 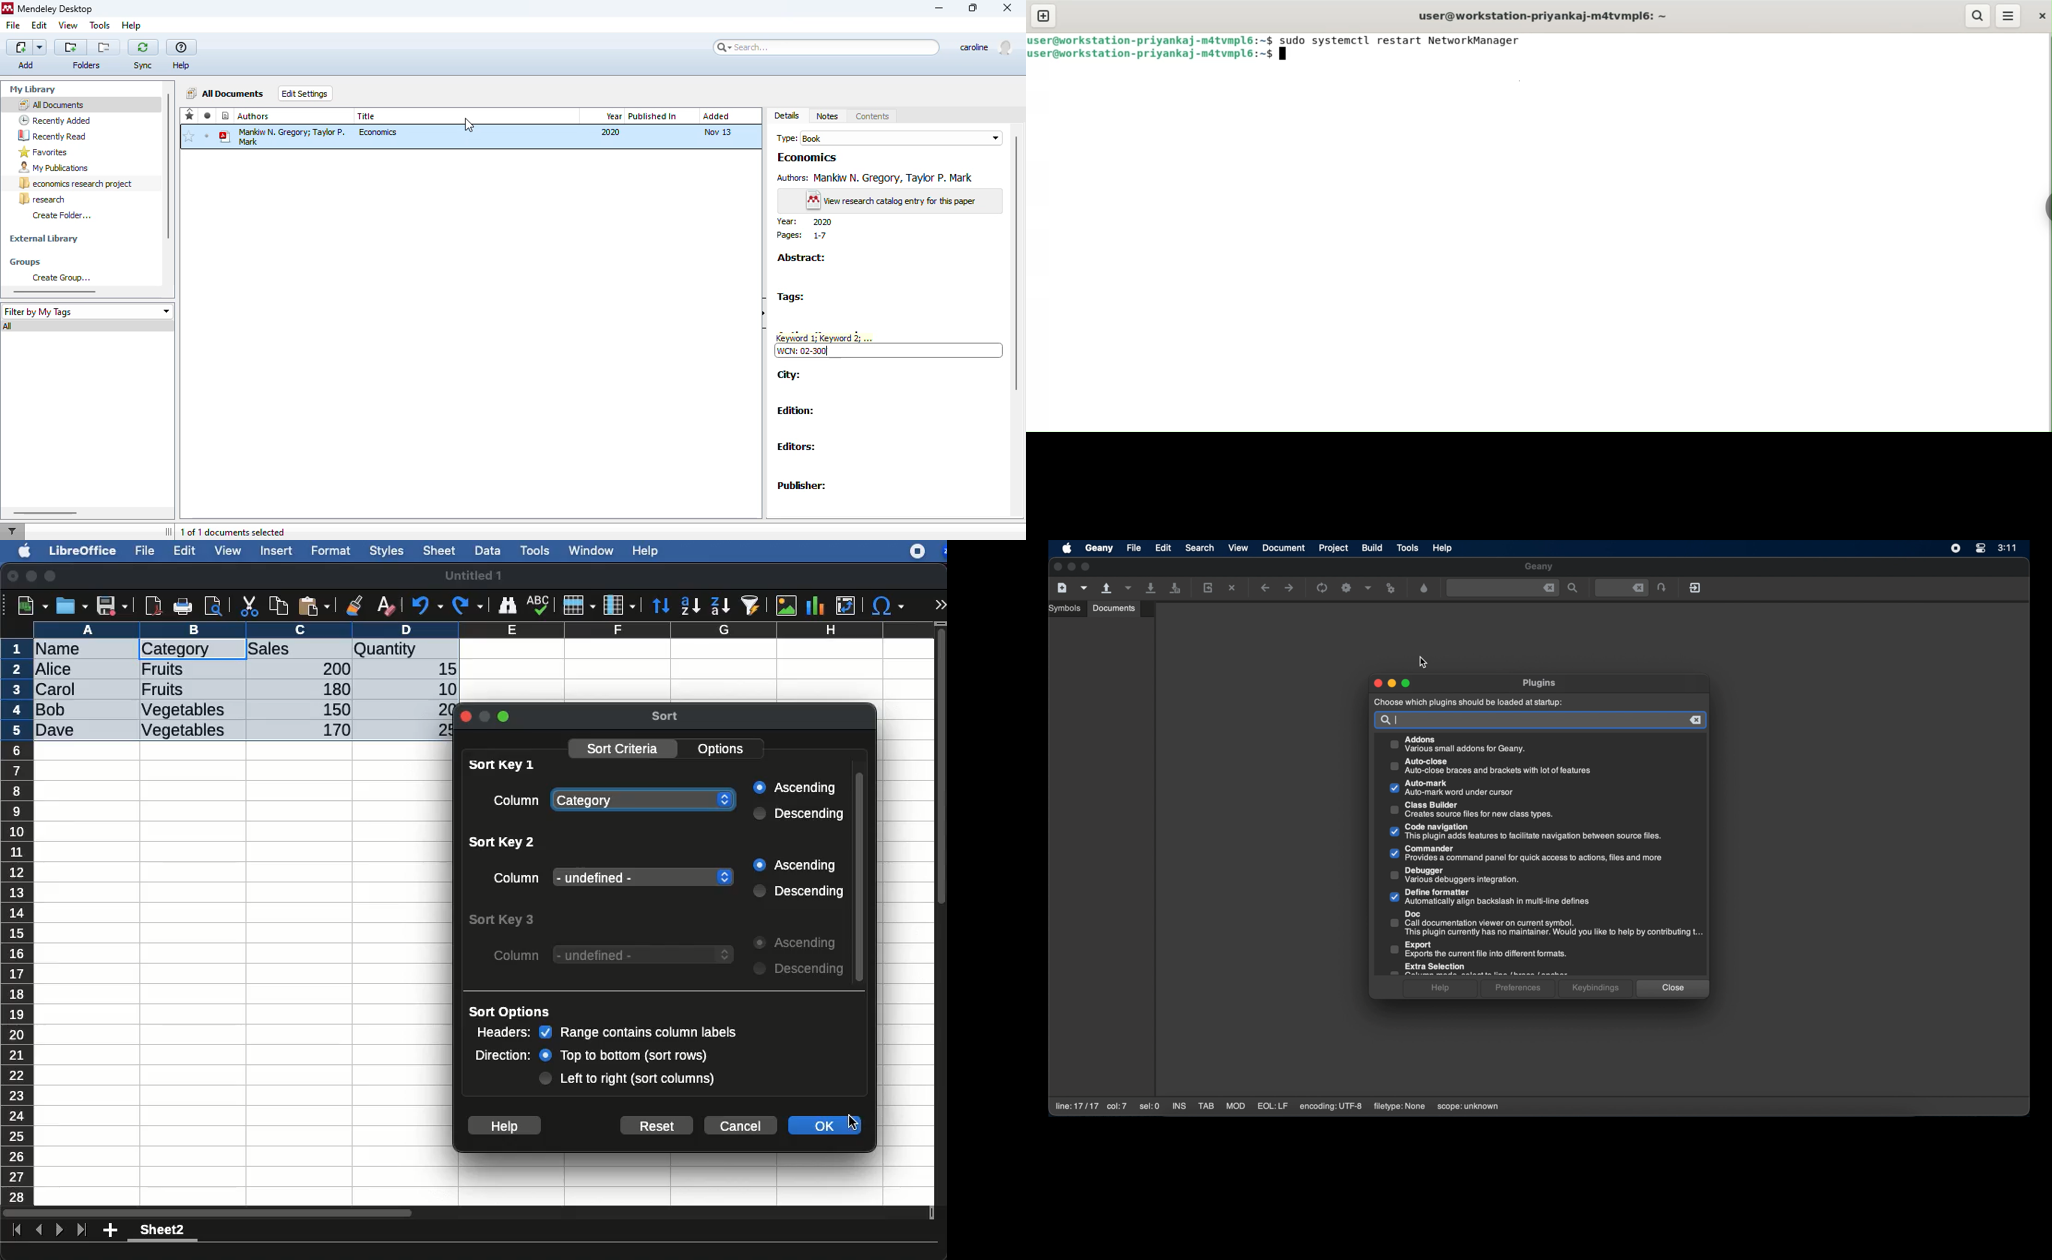 I want to click on Economics, so click(x=807, y=157).